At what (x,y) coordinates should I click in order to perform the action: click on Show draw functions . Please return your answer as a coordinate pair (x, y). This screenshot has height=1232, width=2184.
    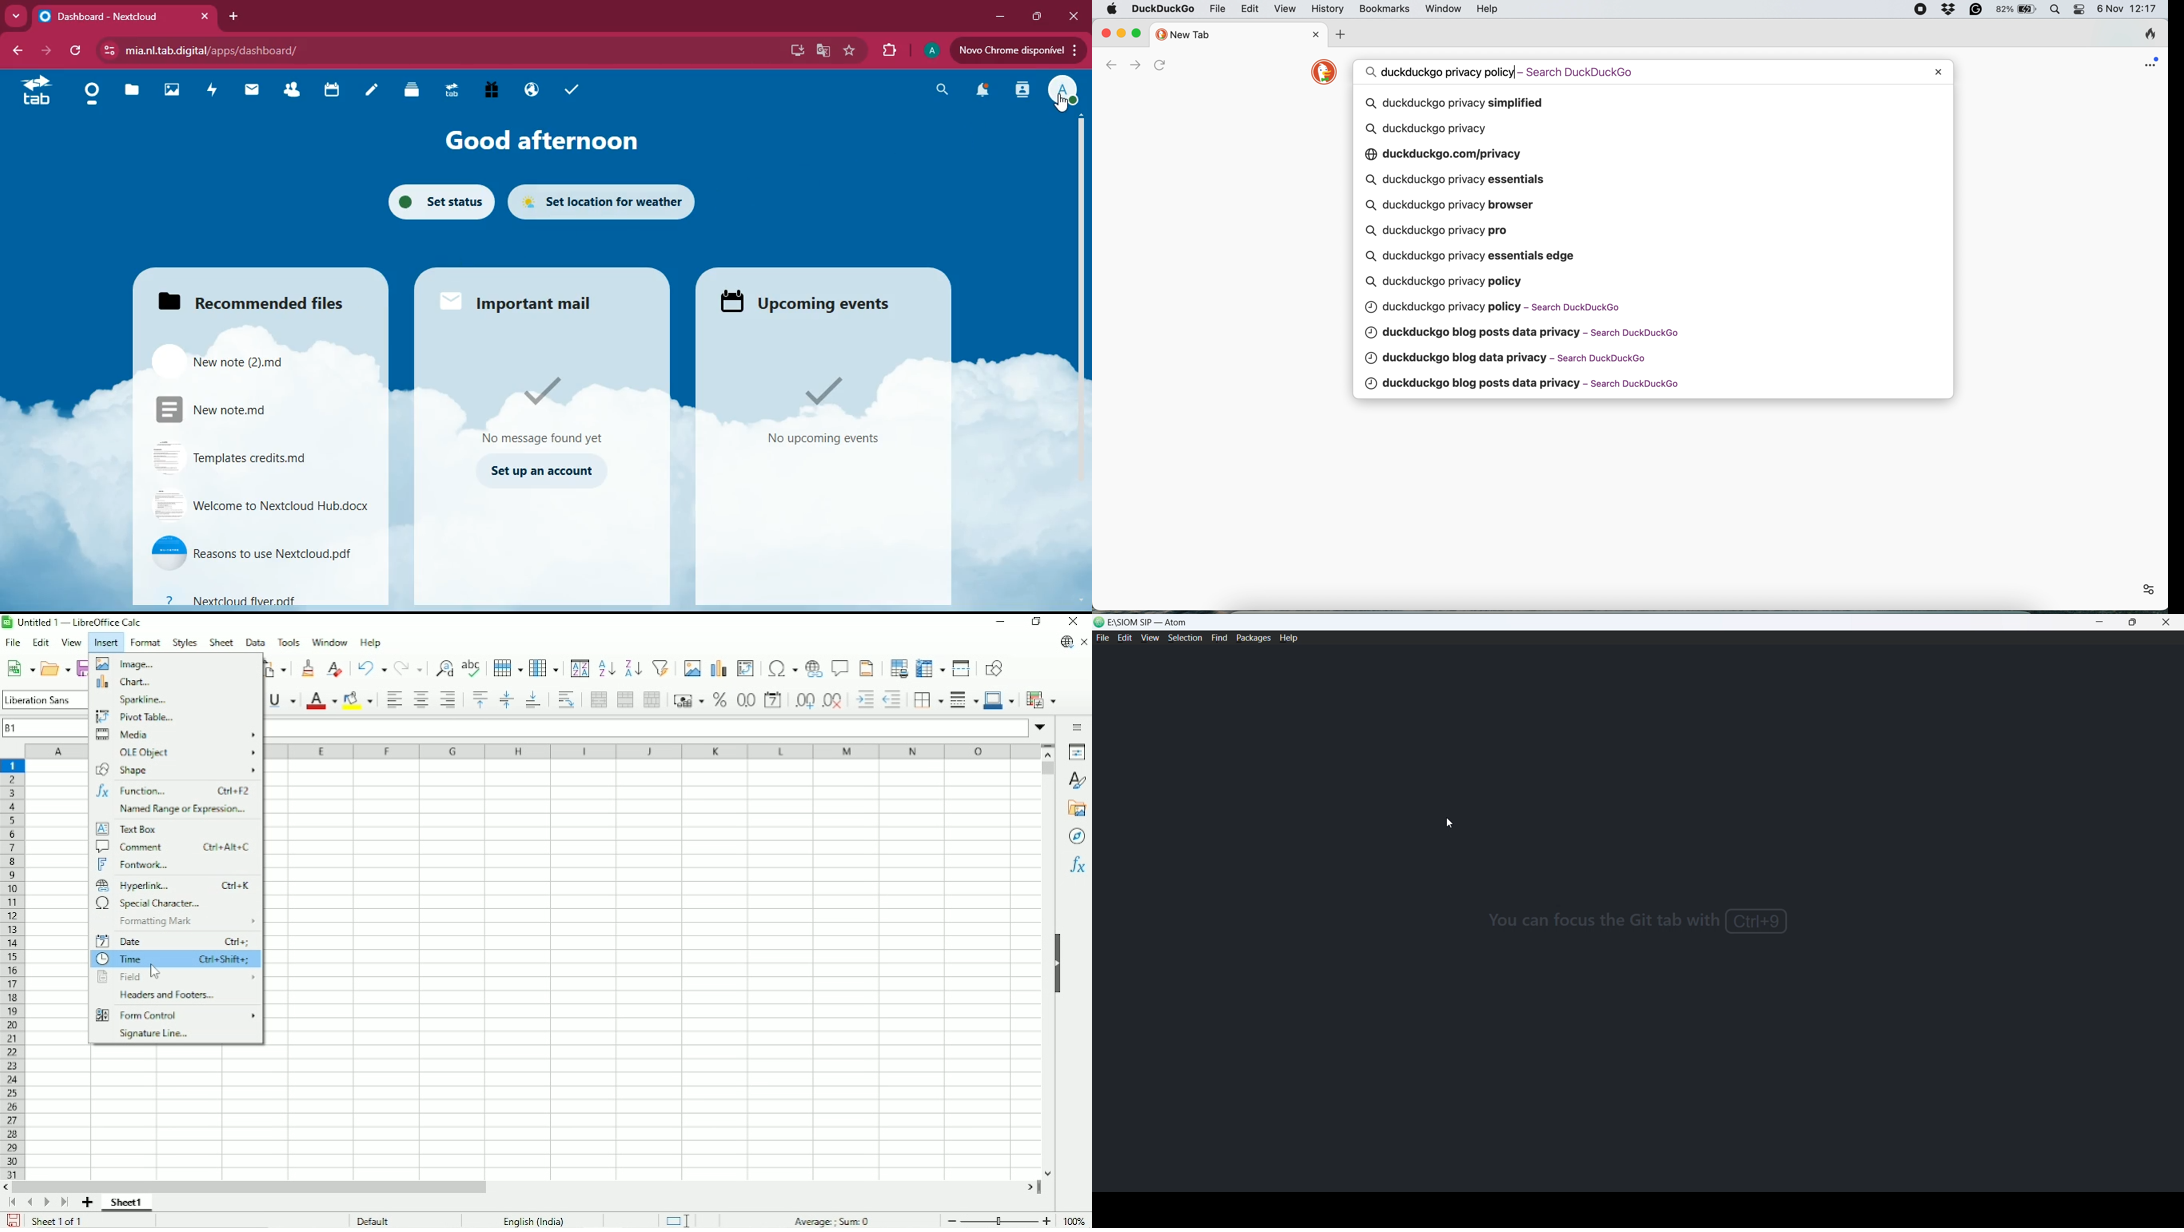
    Looking at the image, I should click on (995, 668).